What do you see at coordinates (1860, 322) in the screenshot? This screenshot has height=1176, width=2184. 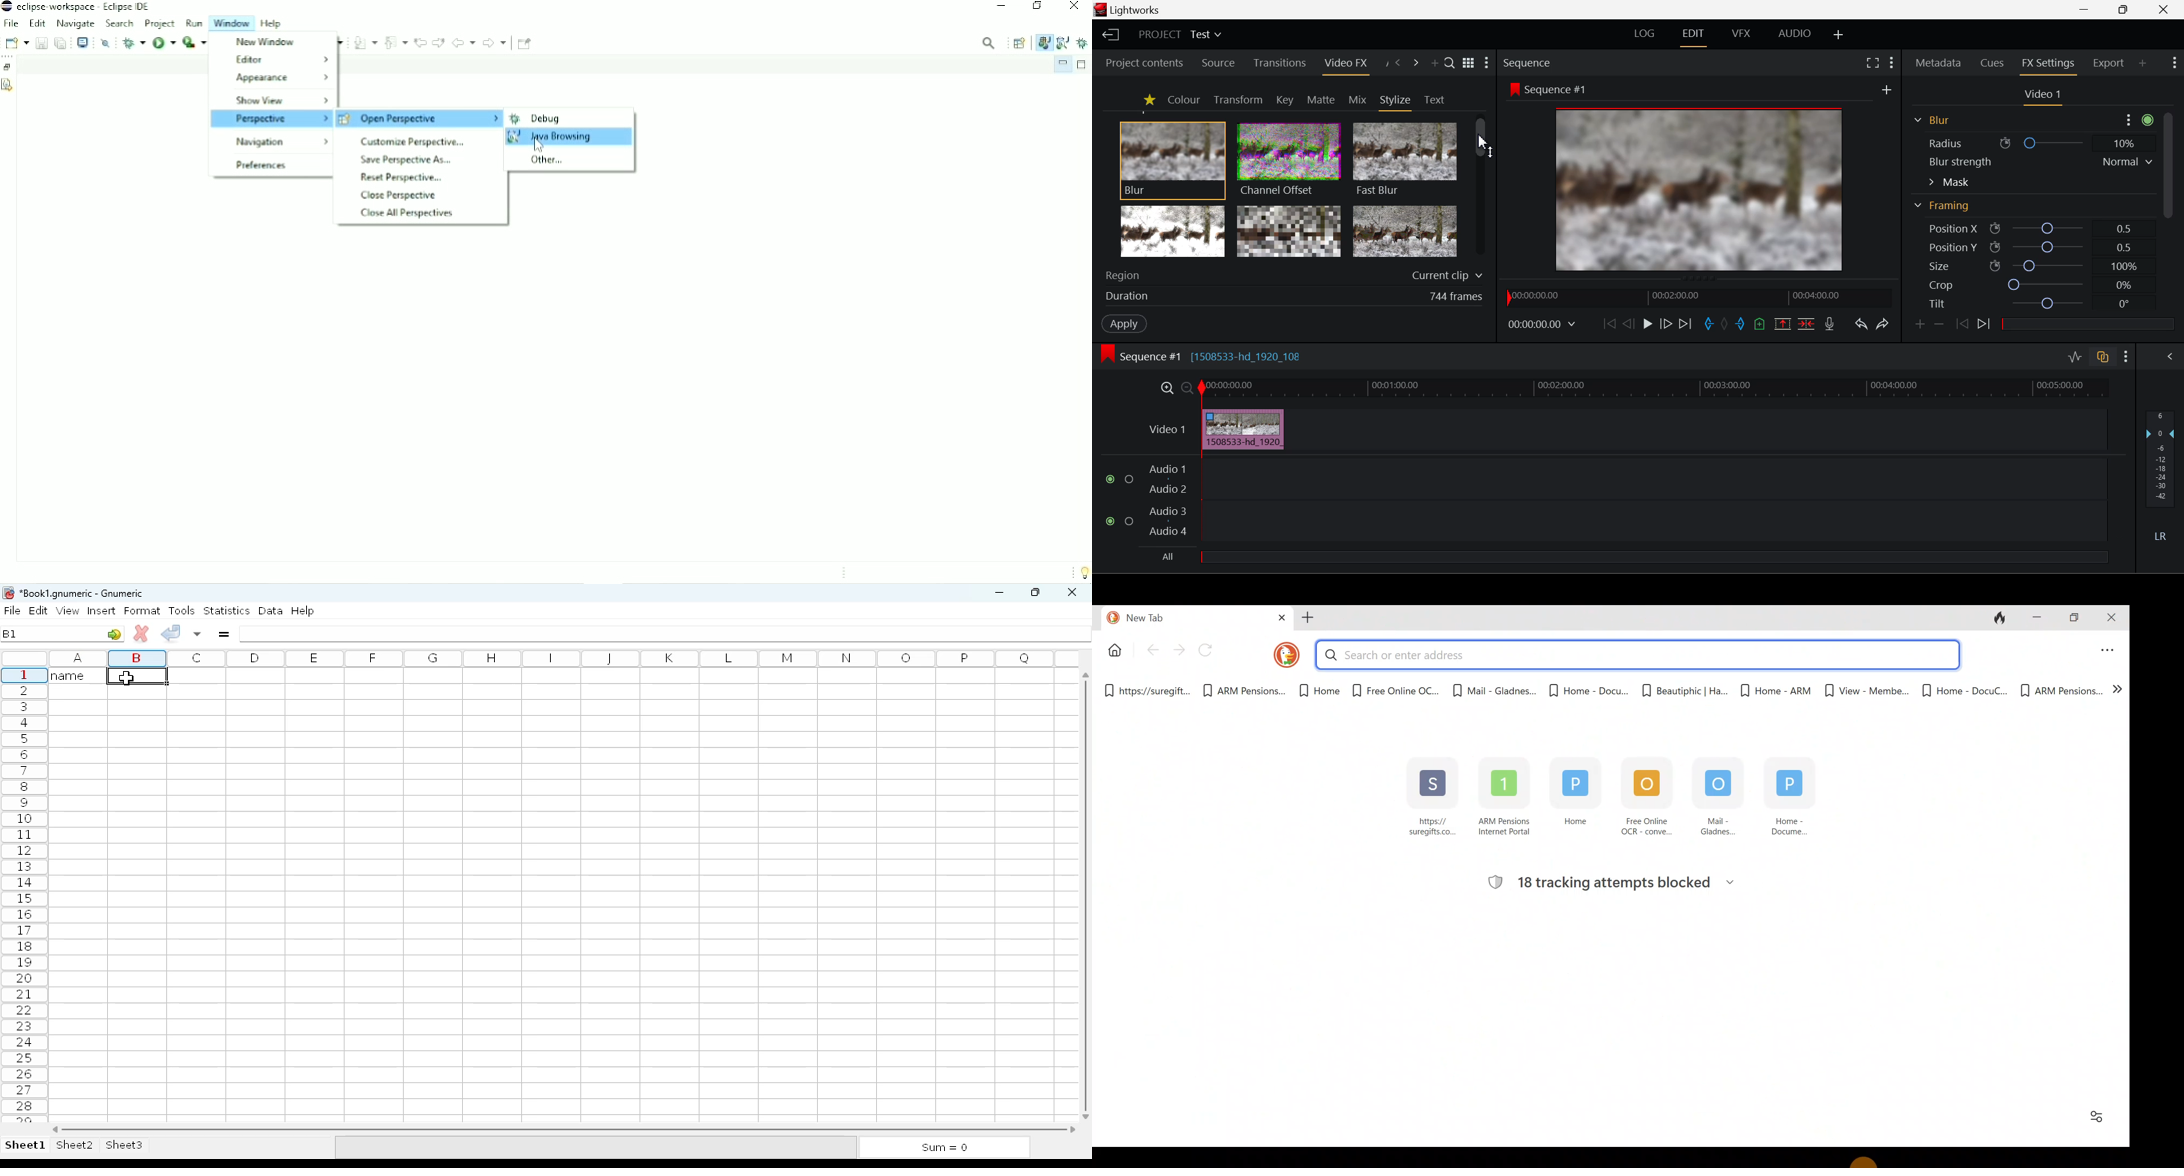 I see `Undo` at bounding box center [1860, 322].